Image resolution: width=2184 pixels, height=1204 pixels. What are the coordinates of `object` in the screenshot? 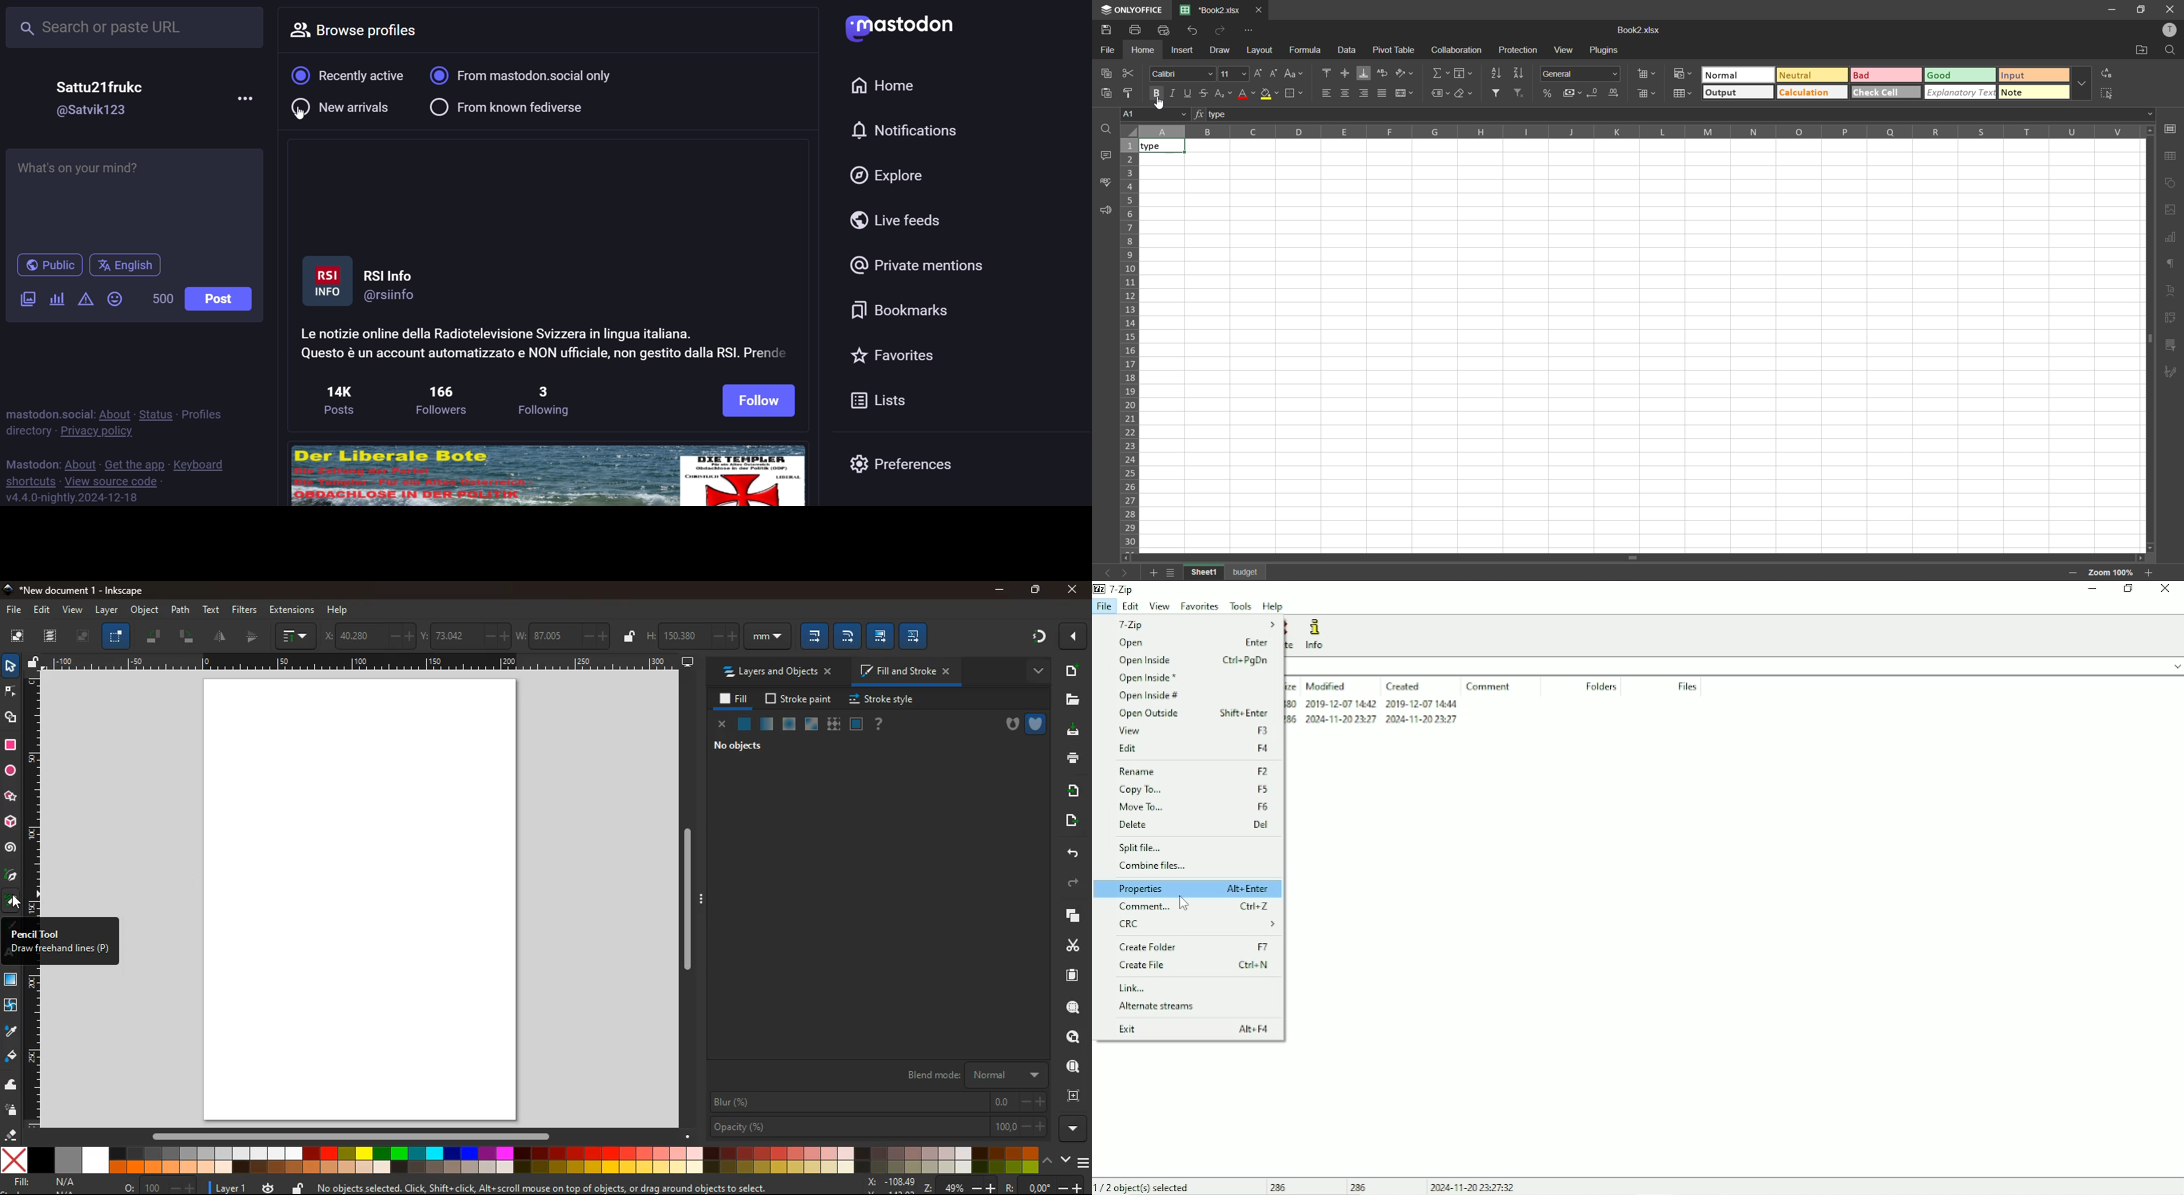 It's located at (145, 611).